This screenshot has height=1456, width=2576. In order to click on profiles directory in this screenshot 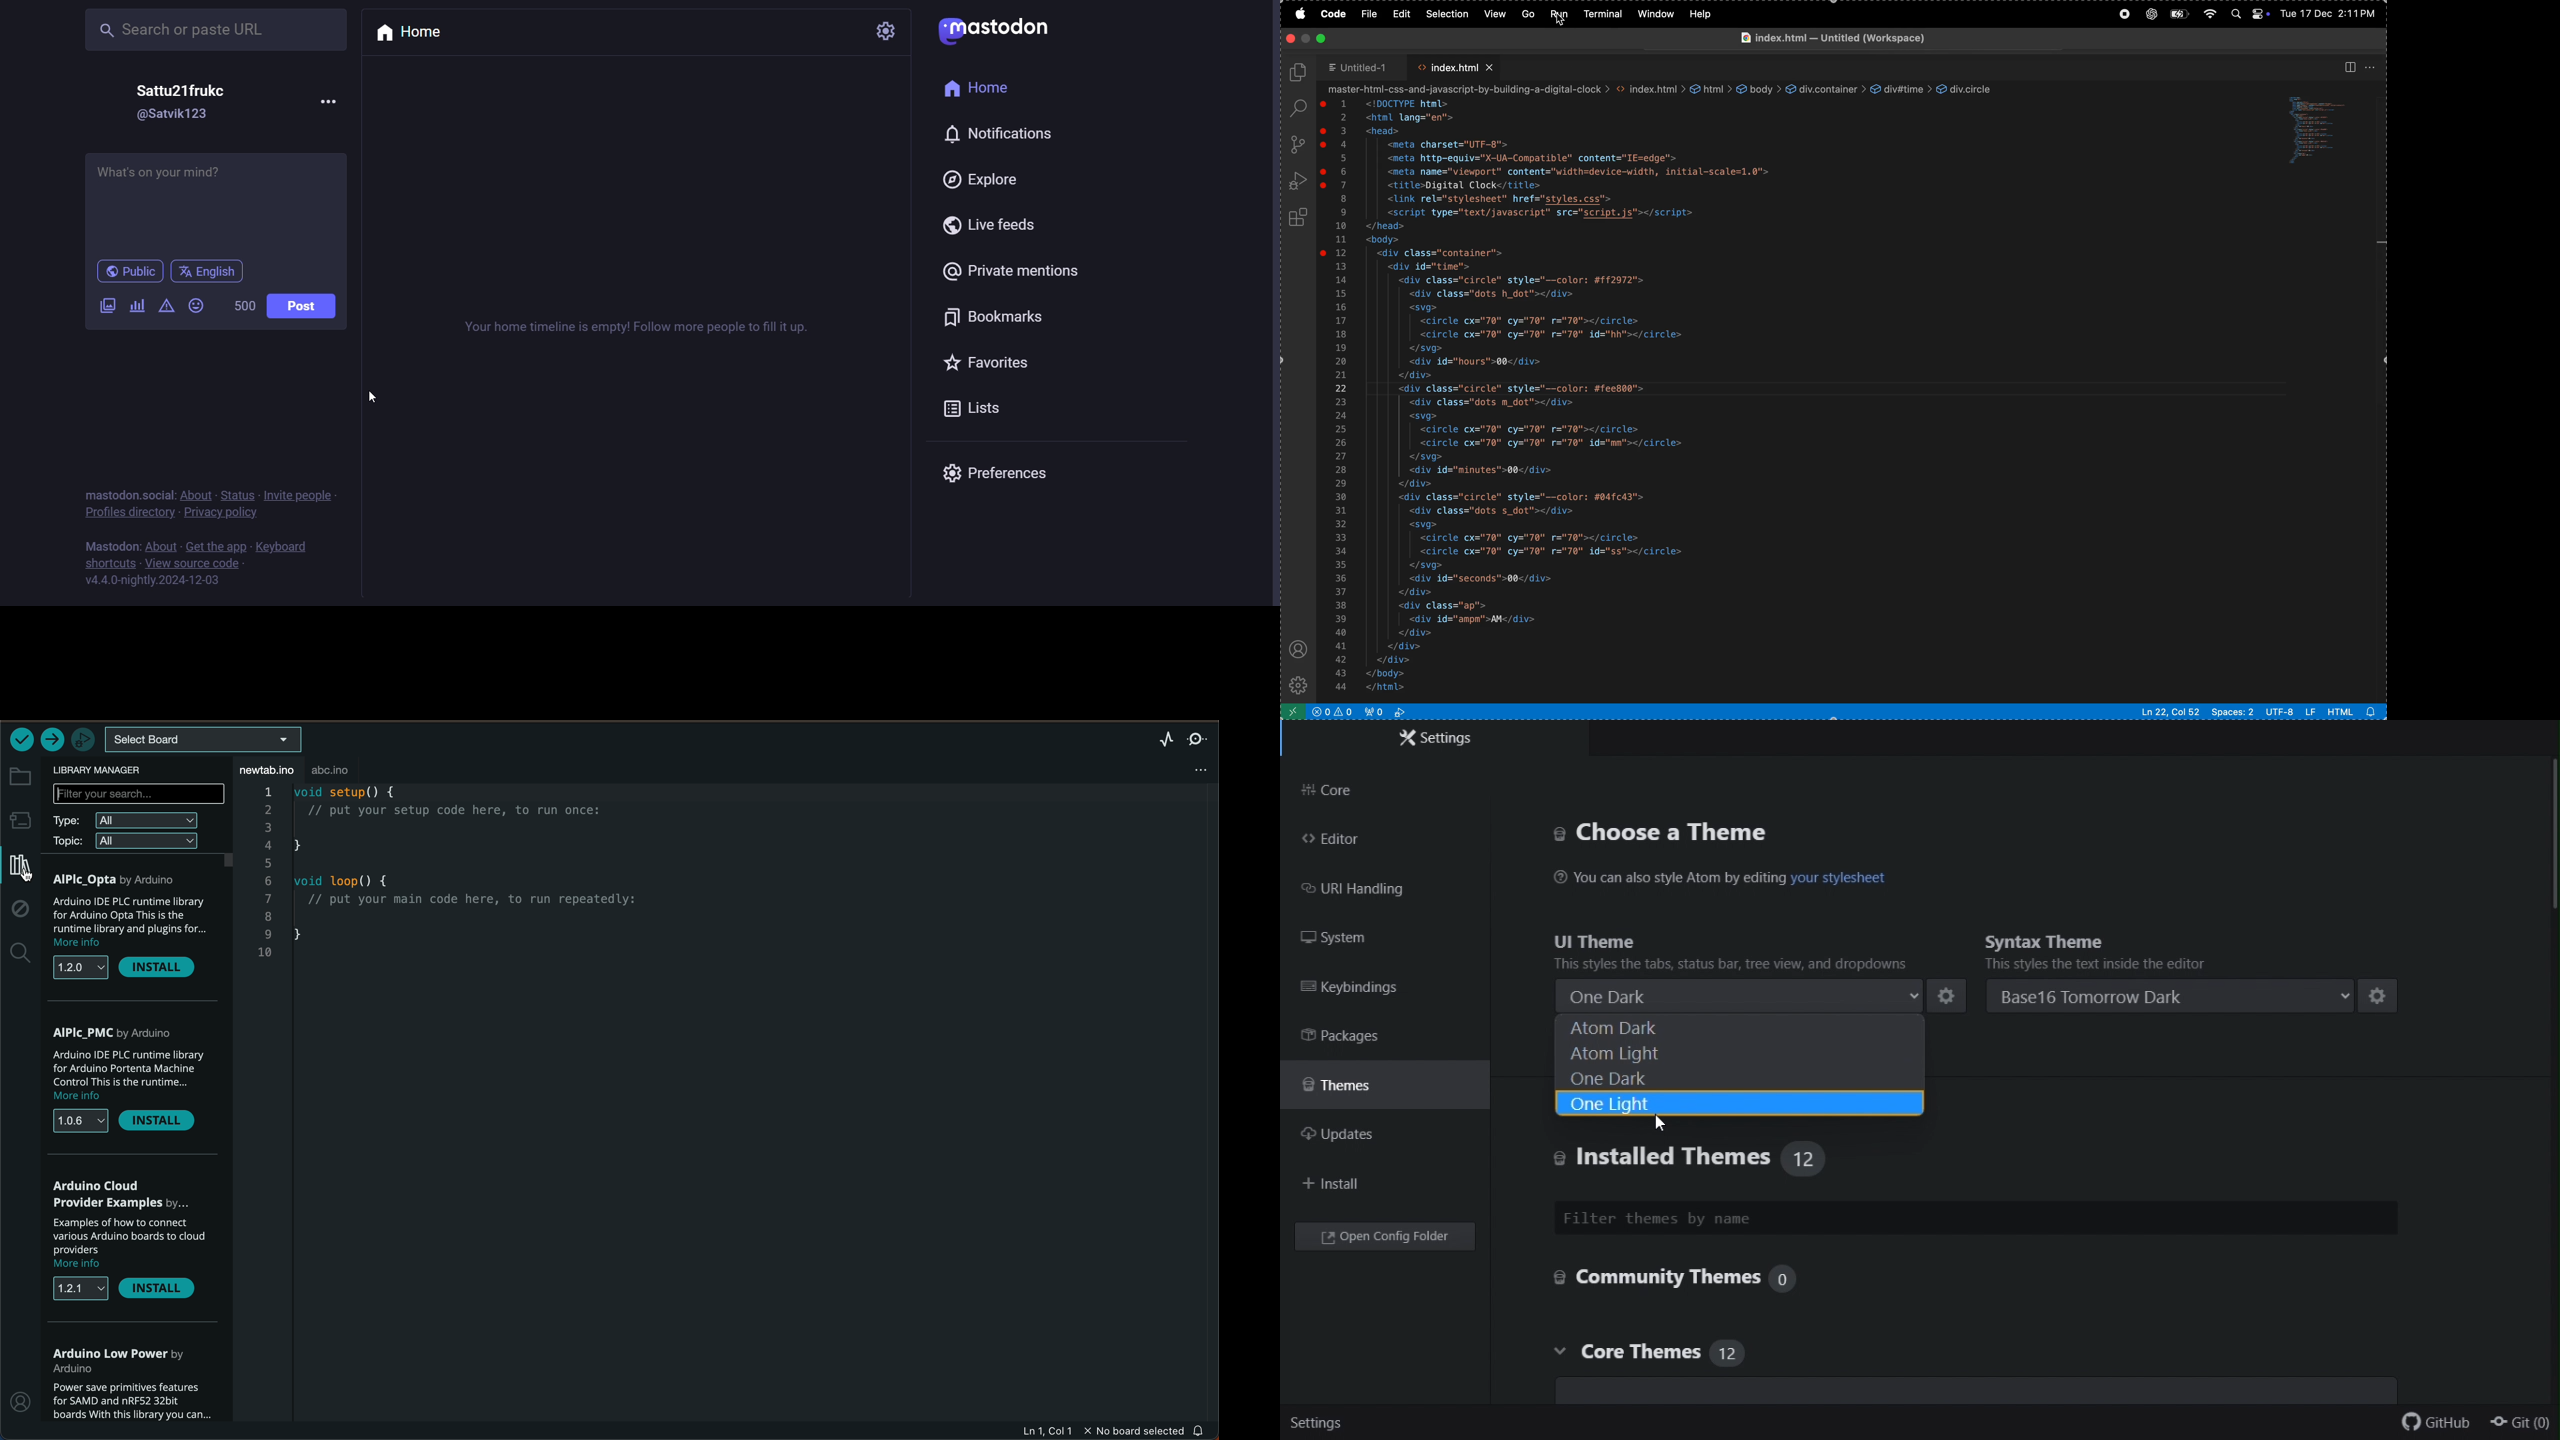, I will do `click(127, 515)`.